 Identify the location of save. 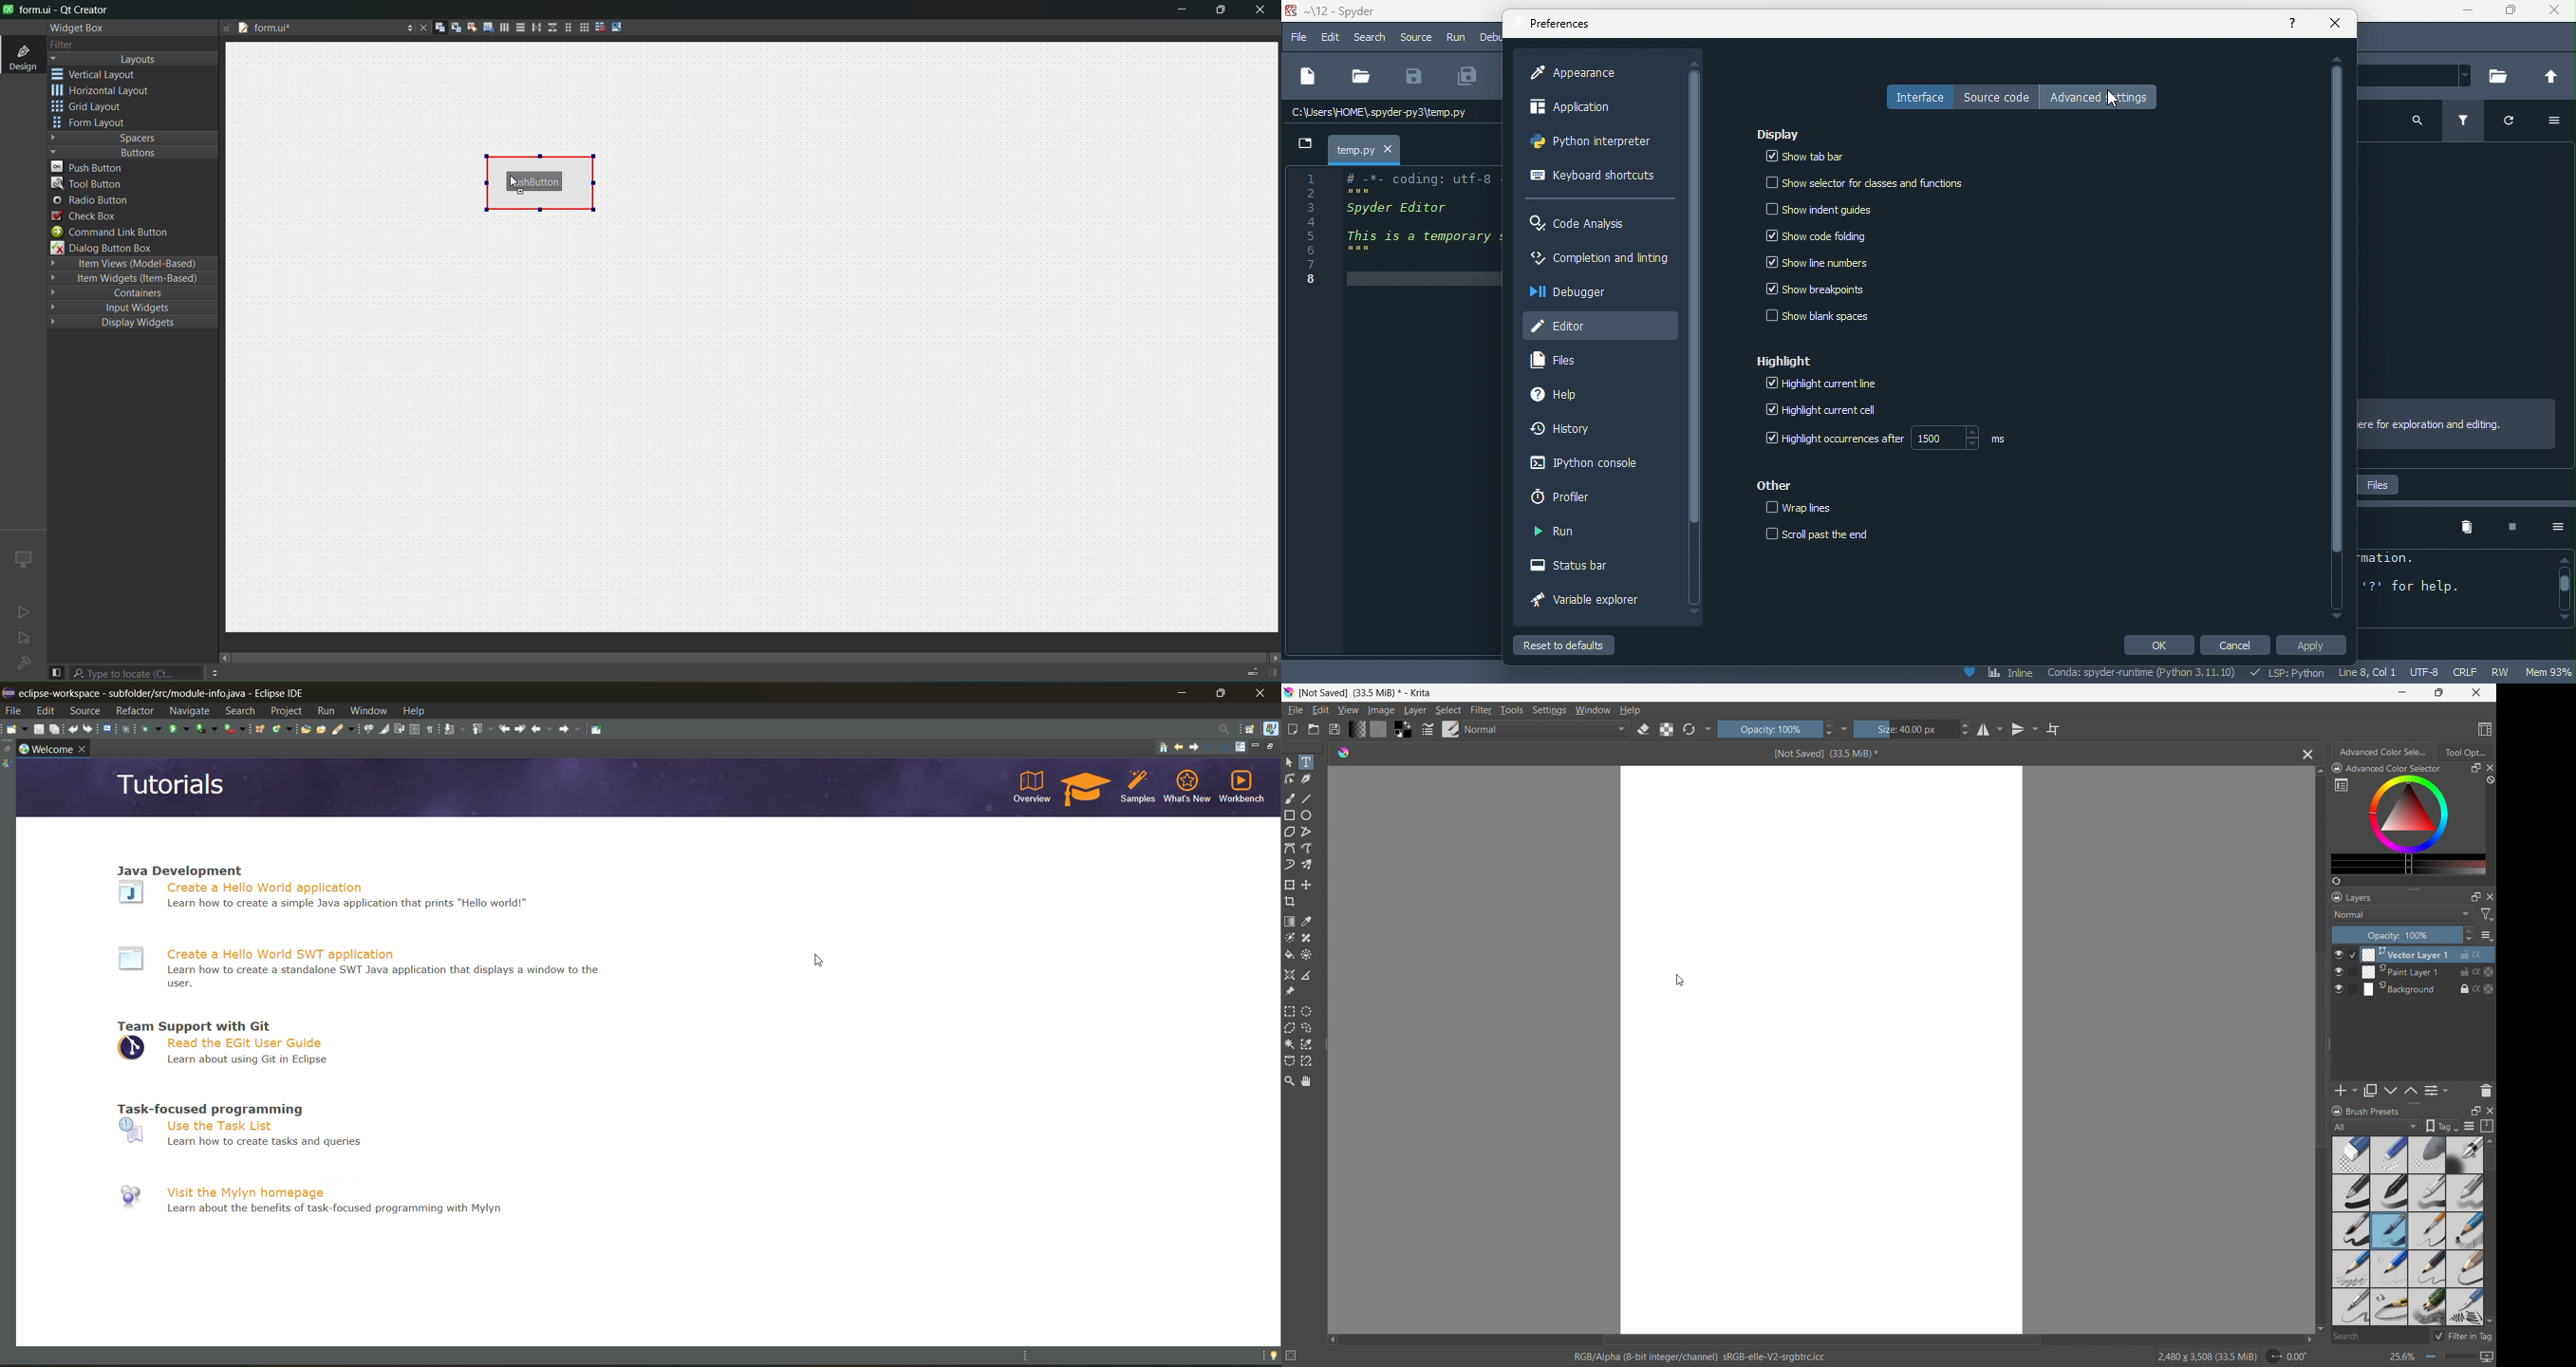
(1334, 729).